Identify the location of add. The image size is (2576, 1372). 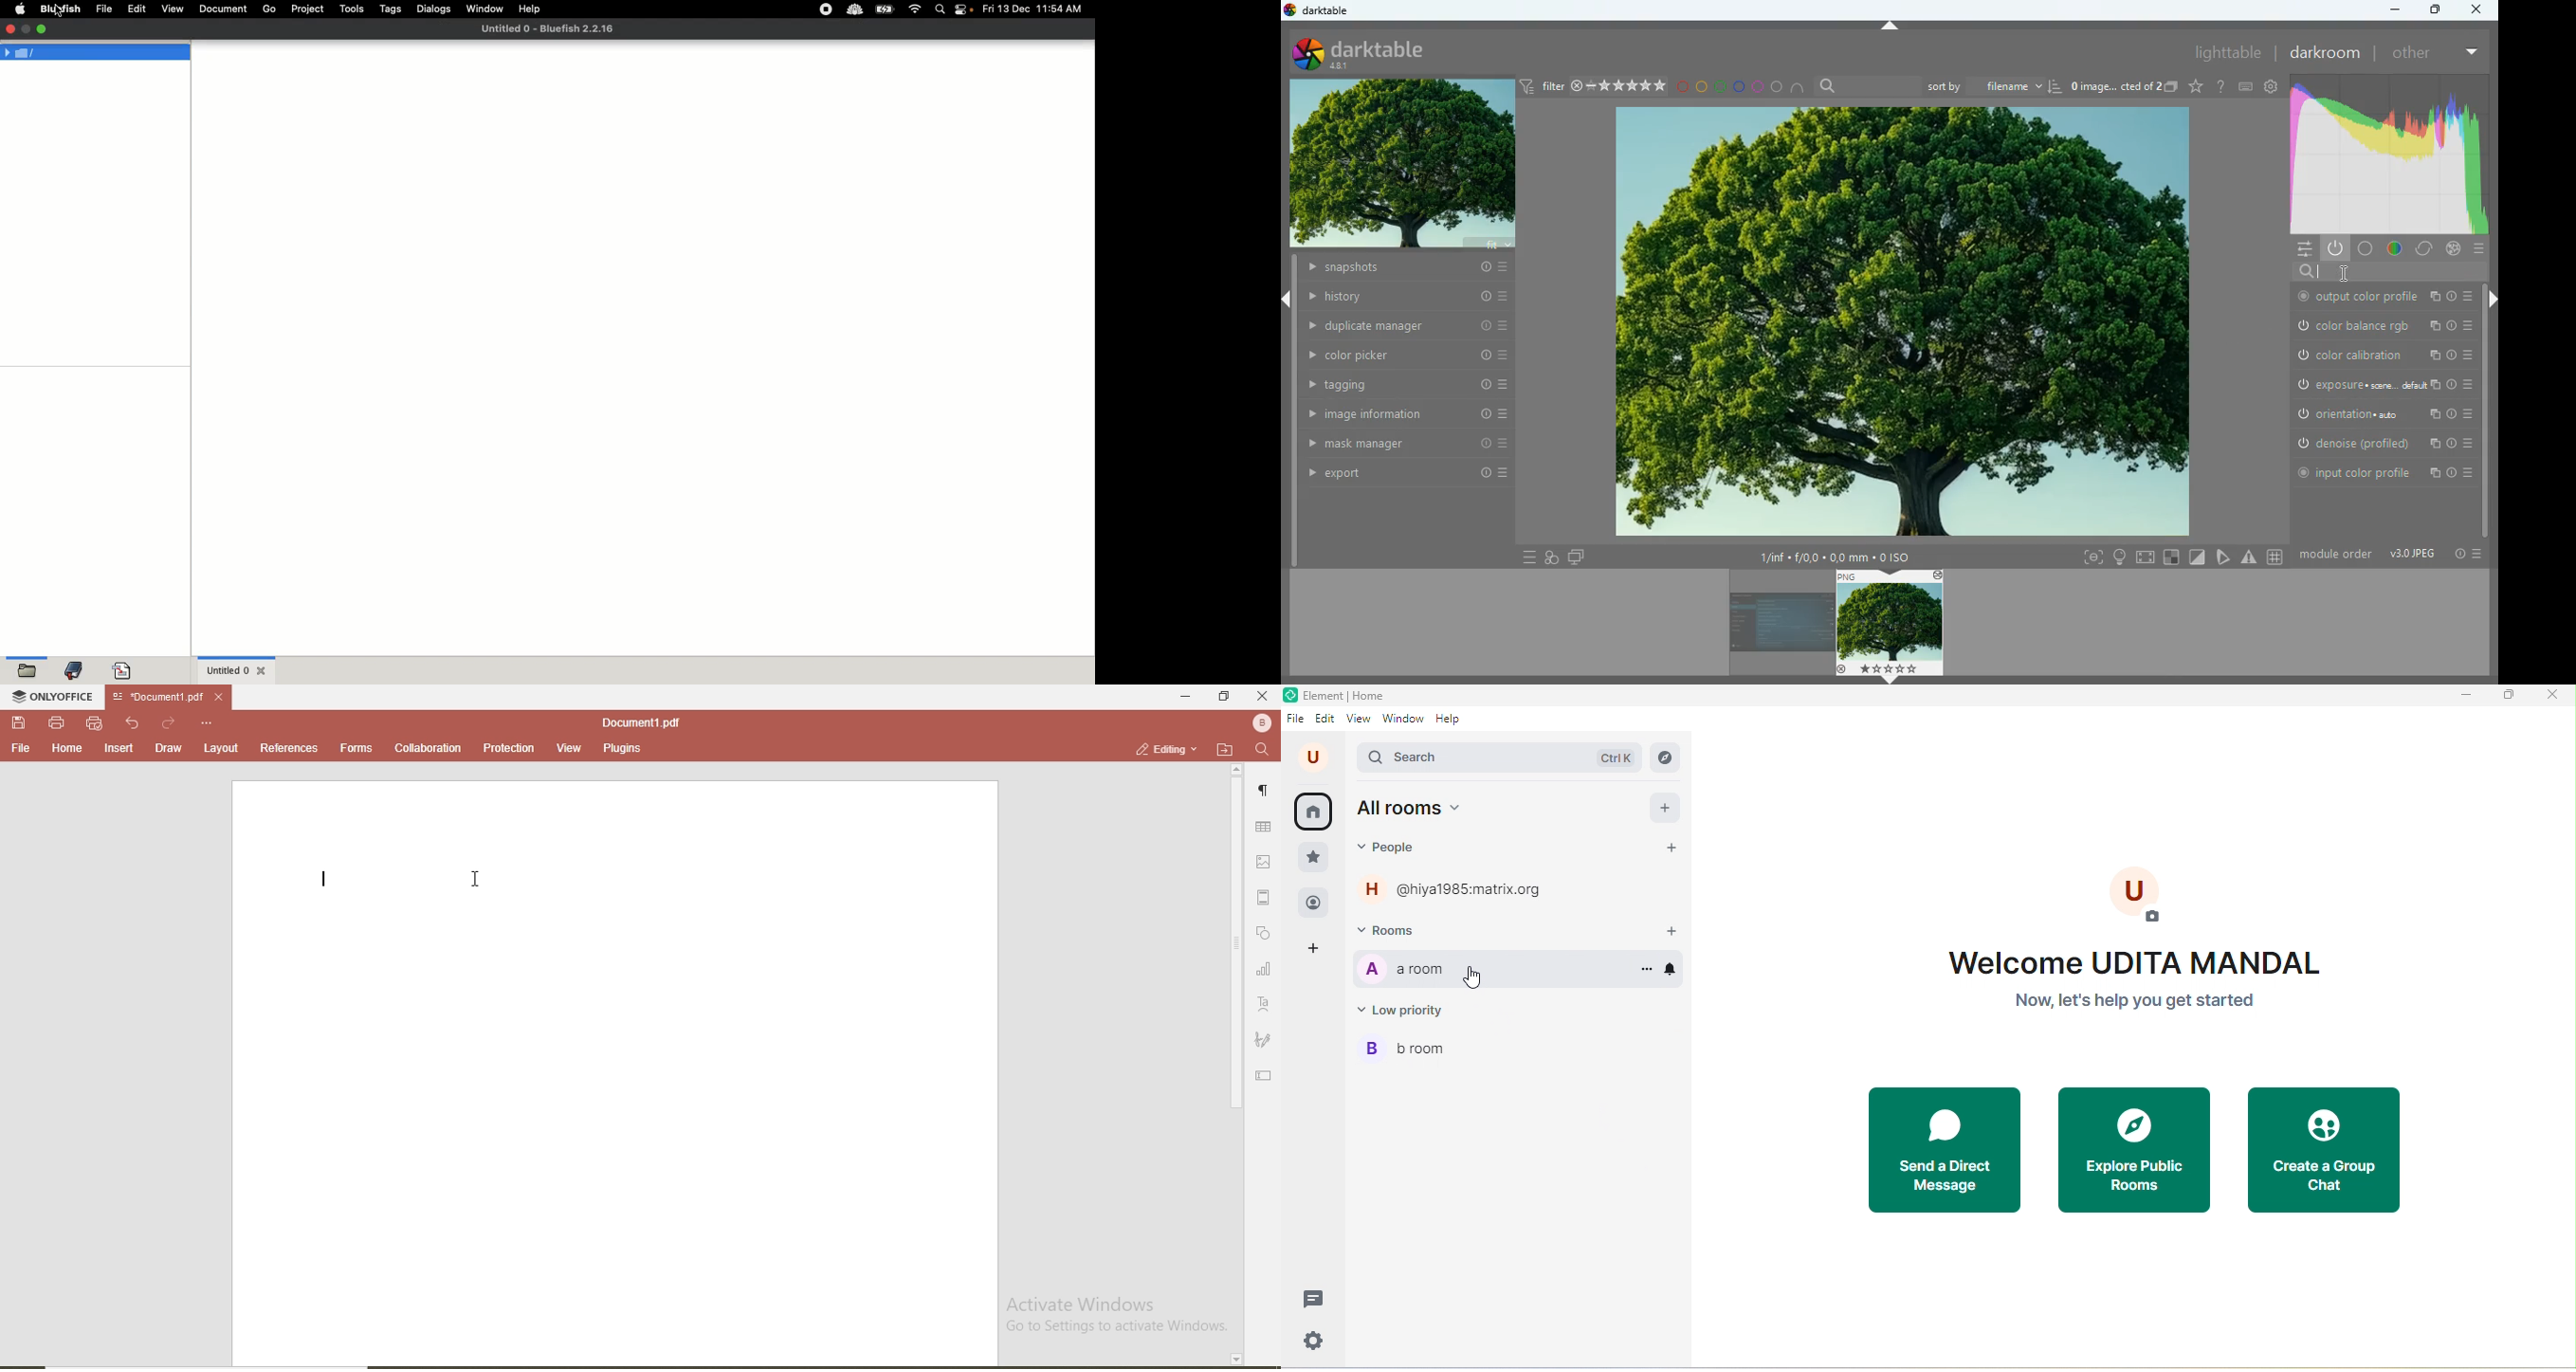
(1666, 807).